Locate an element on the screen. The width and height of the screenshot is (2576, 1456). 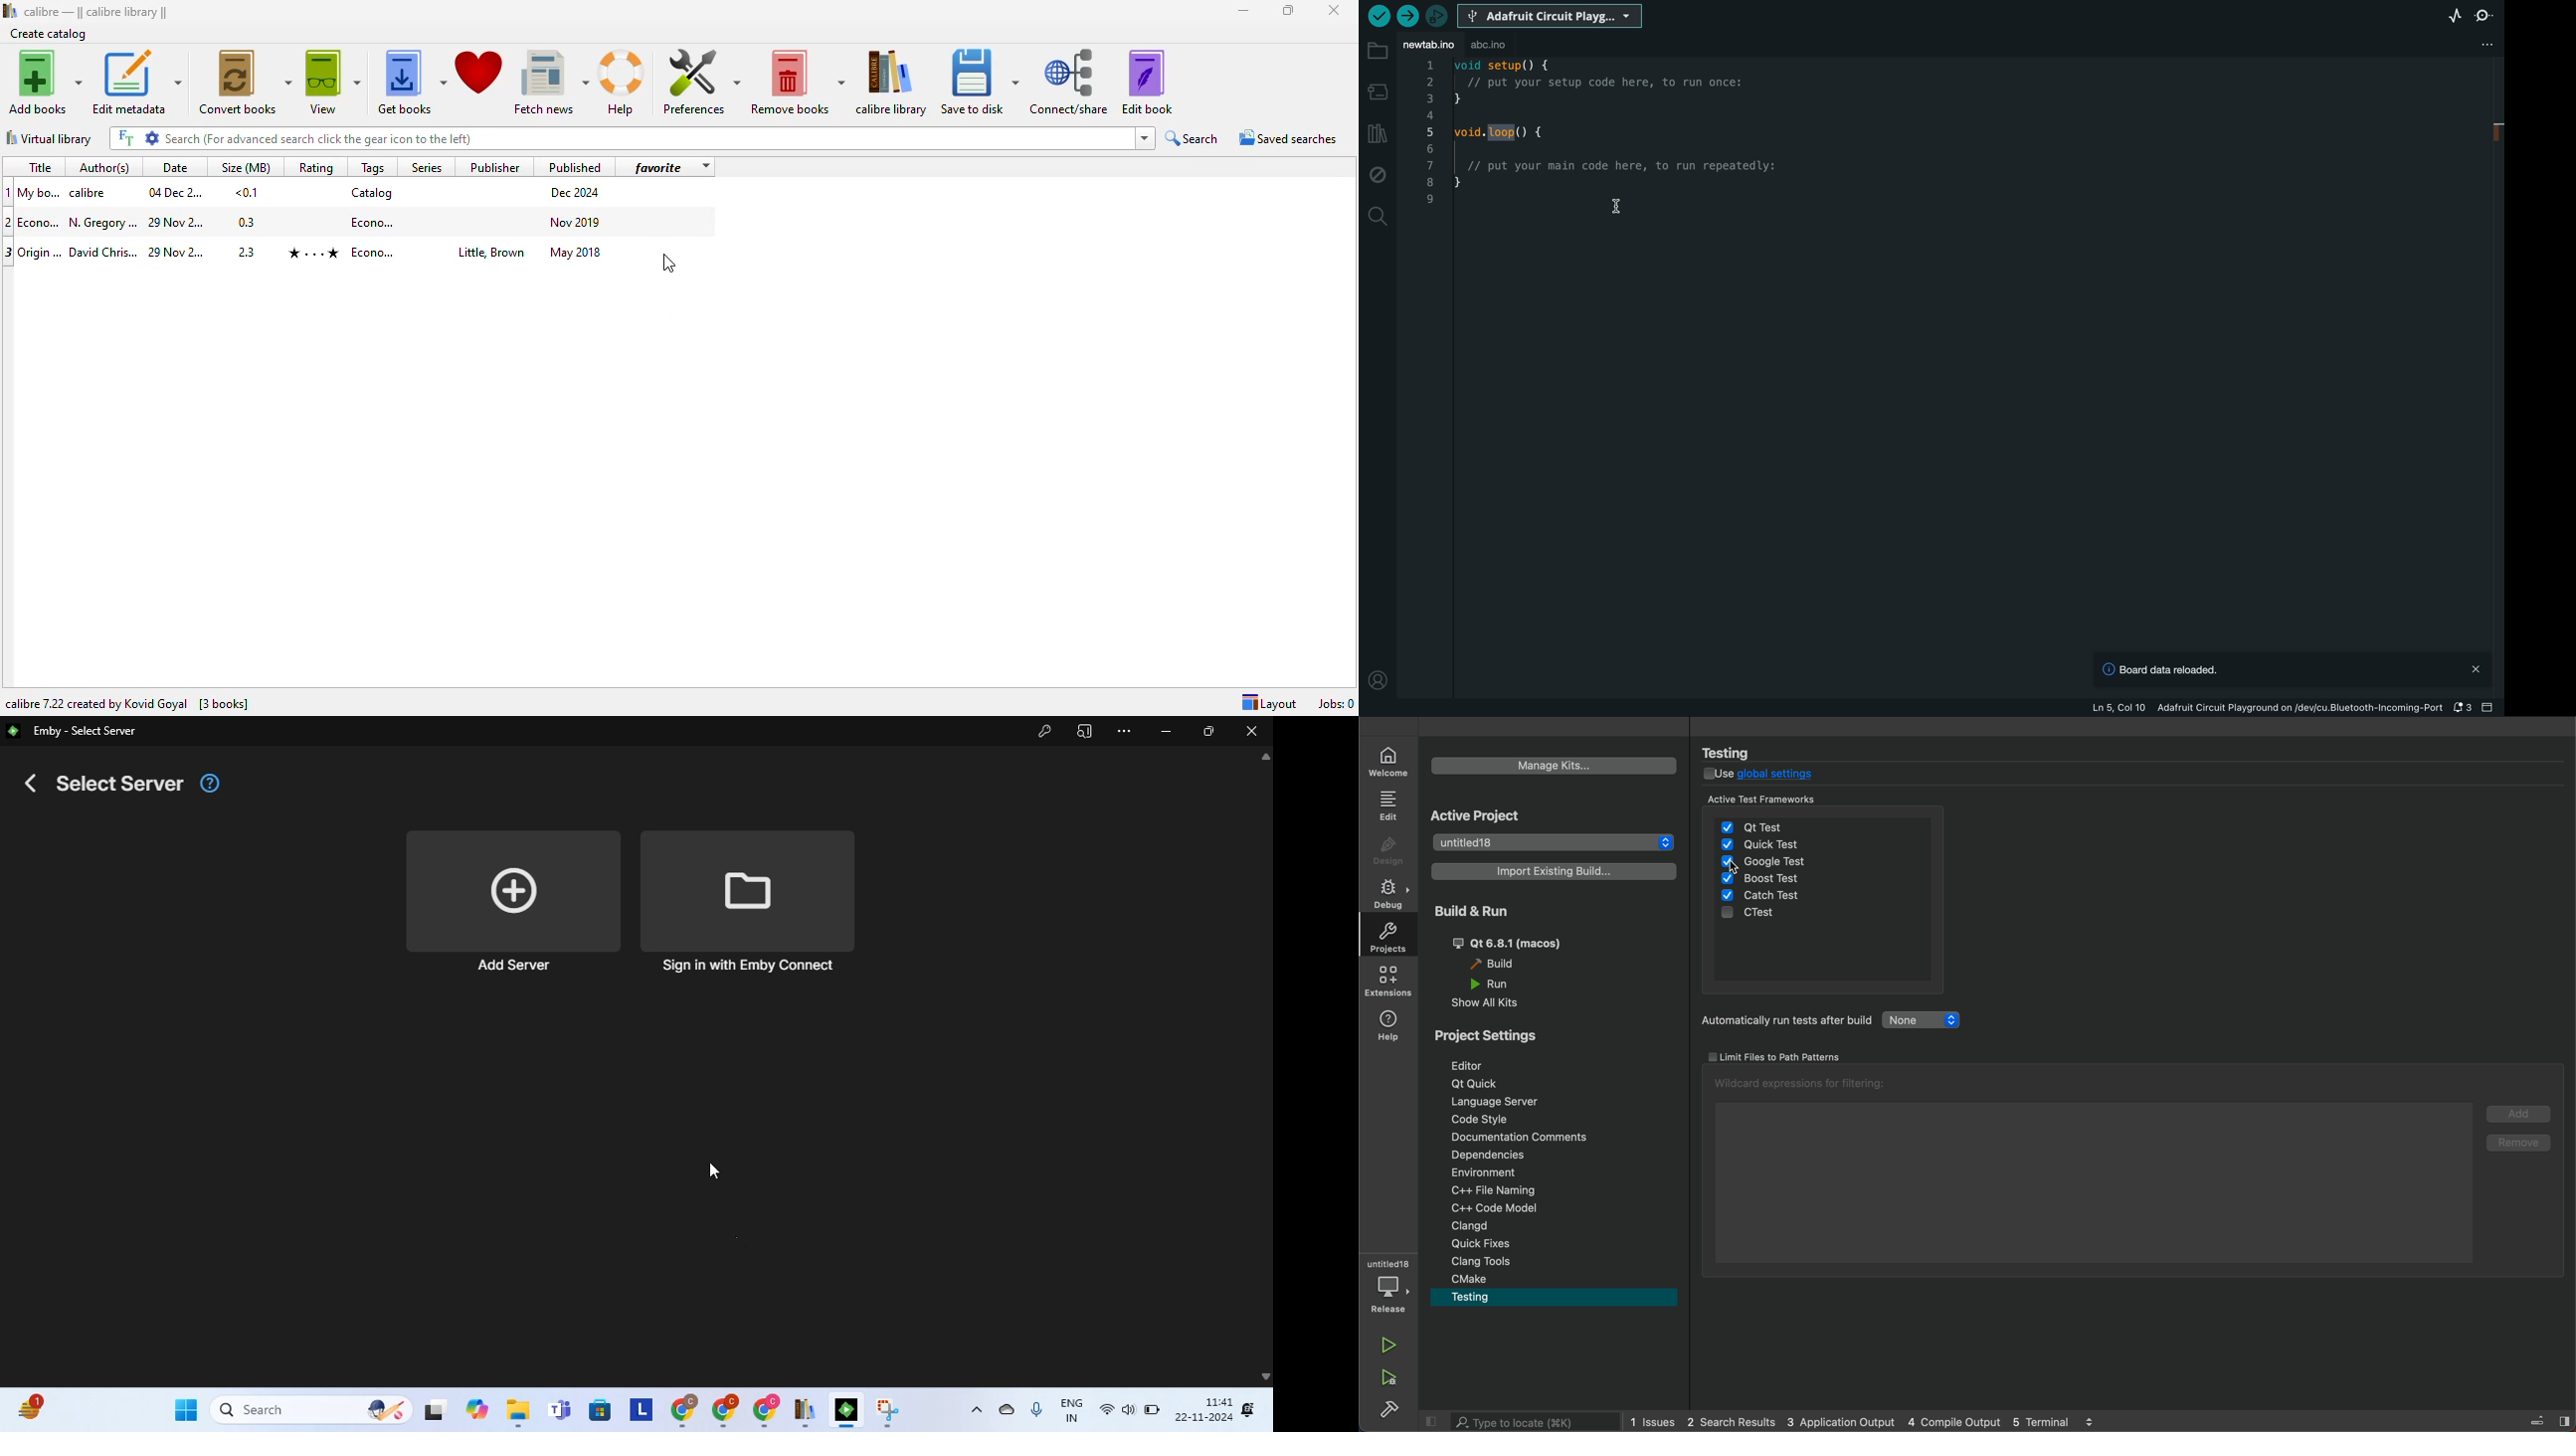
help is located at coordinates (622, 84).